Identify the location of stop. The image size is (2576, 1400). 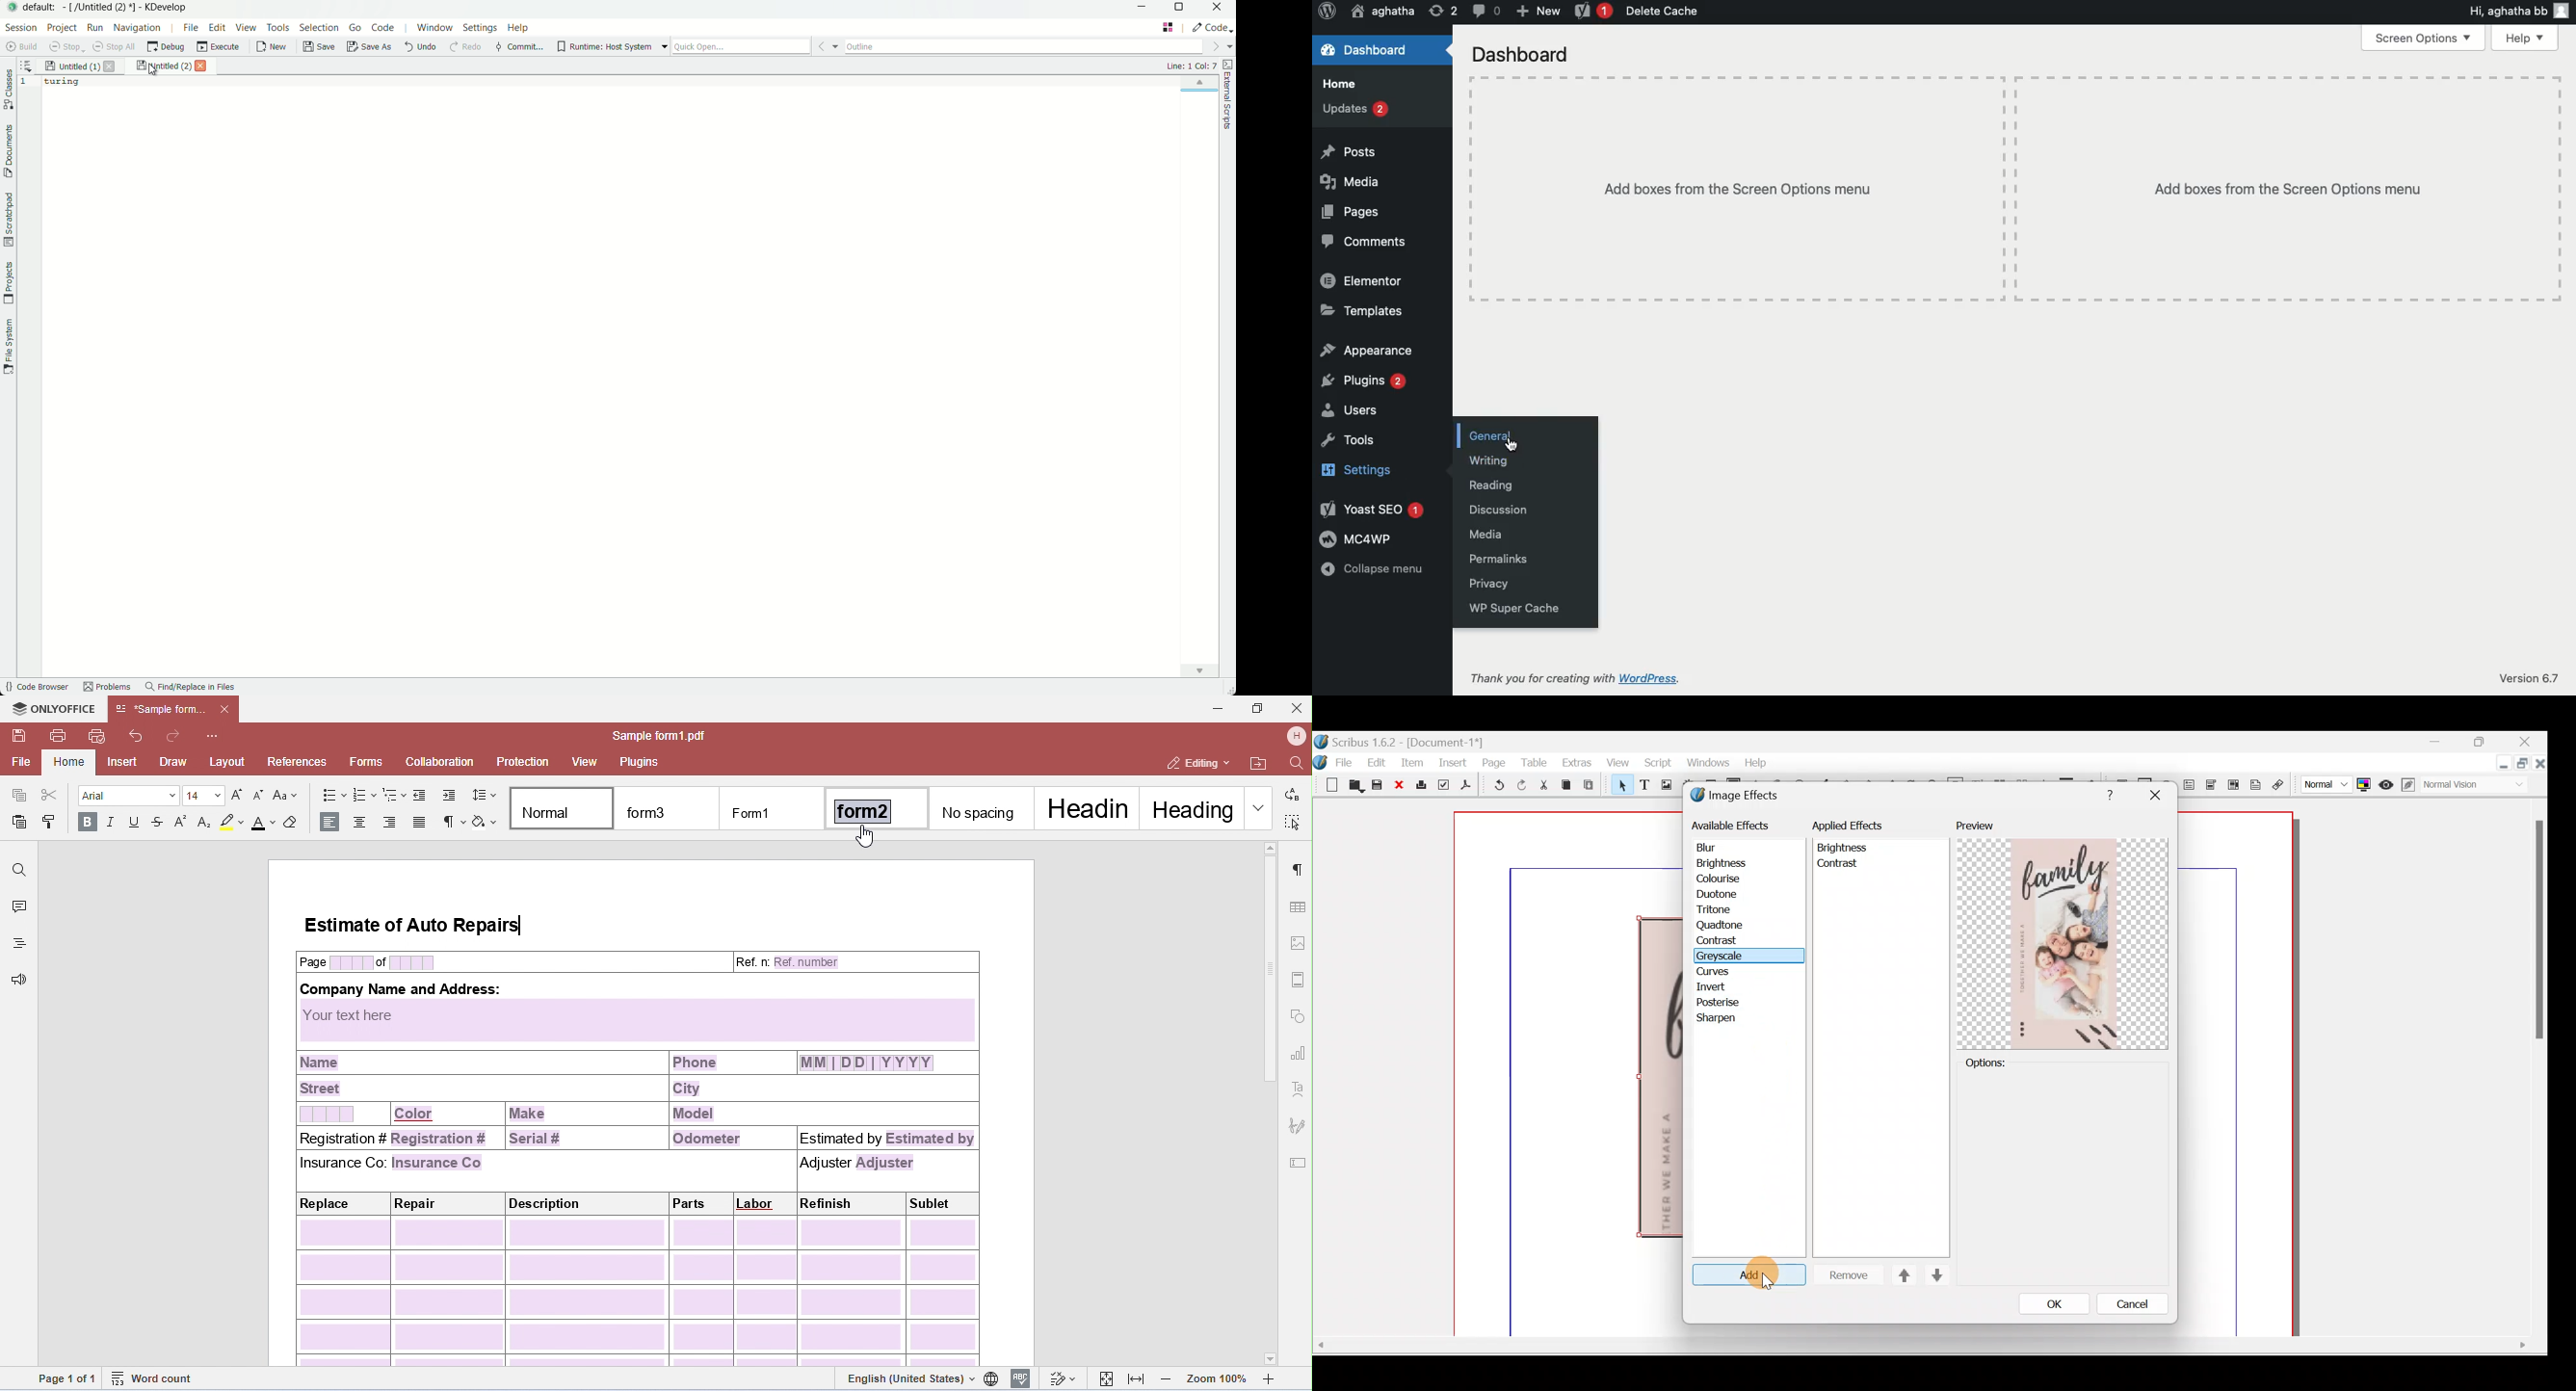
(63, 48).